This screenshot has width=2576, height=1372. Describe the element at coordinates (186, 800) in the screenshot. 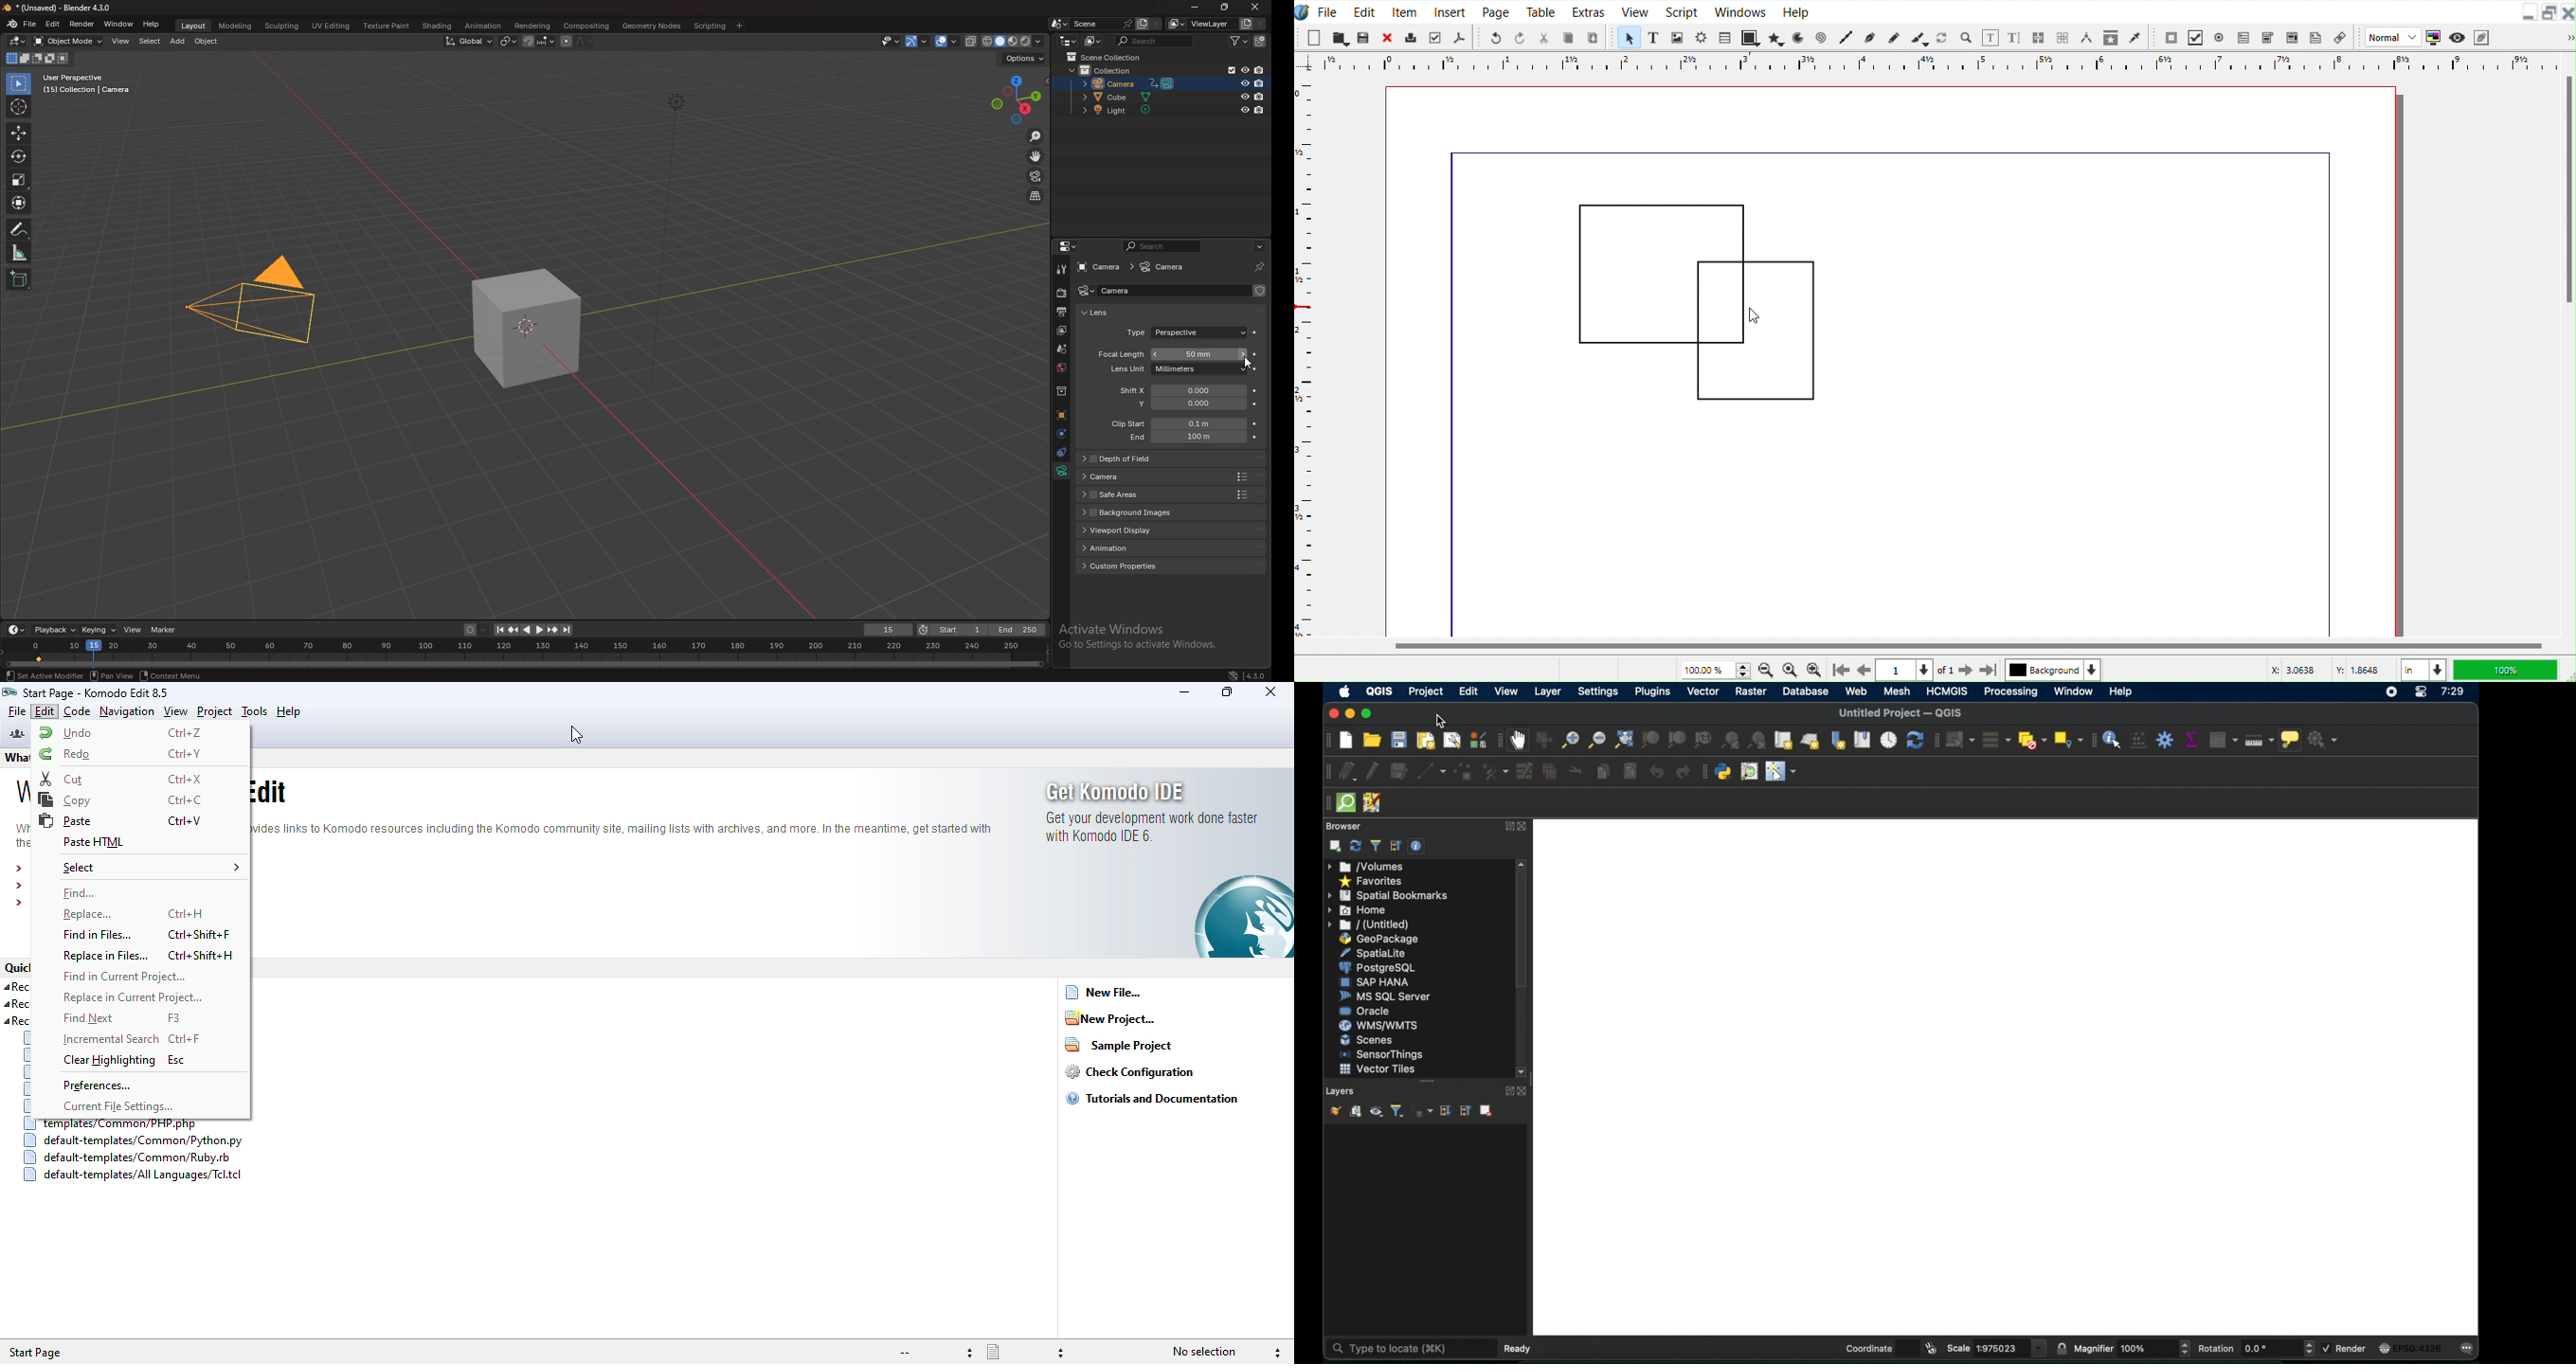

I see `shortcut for copy` at that location.